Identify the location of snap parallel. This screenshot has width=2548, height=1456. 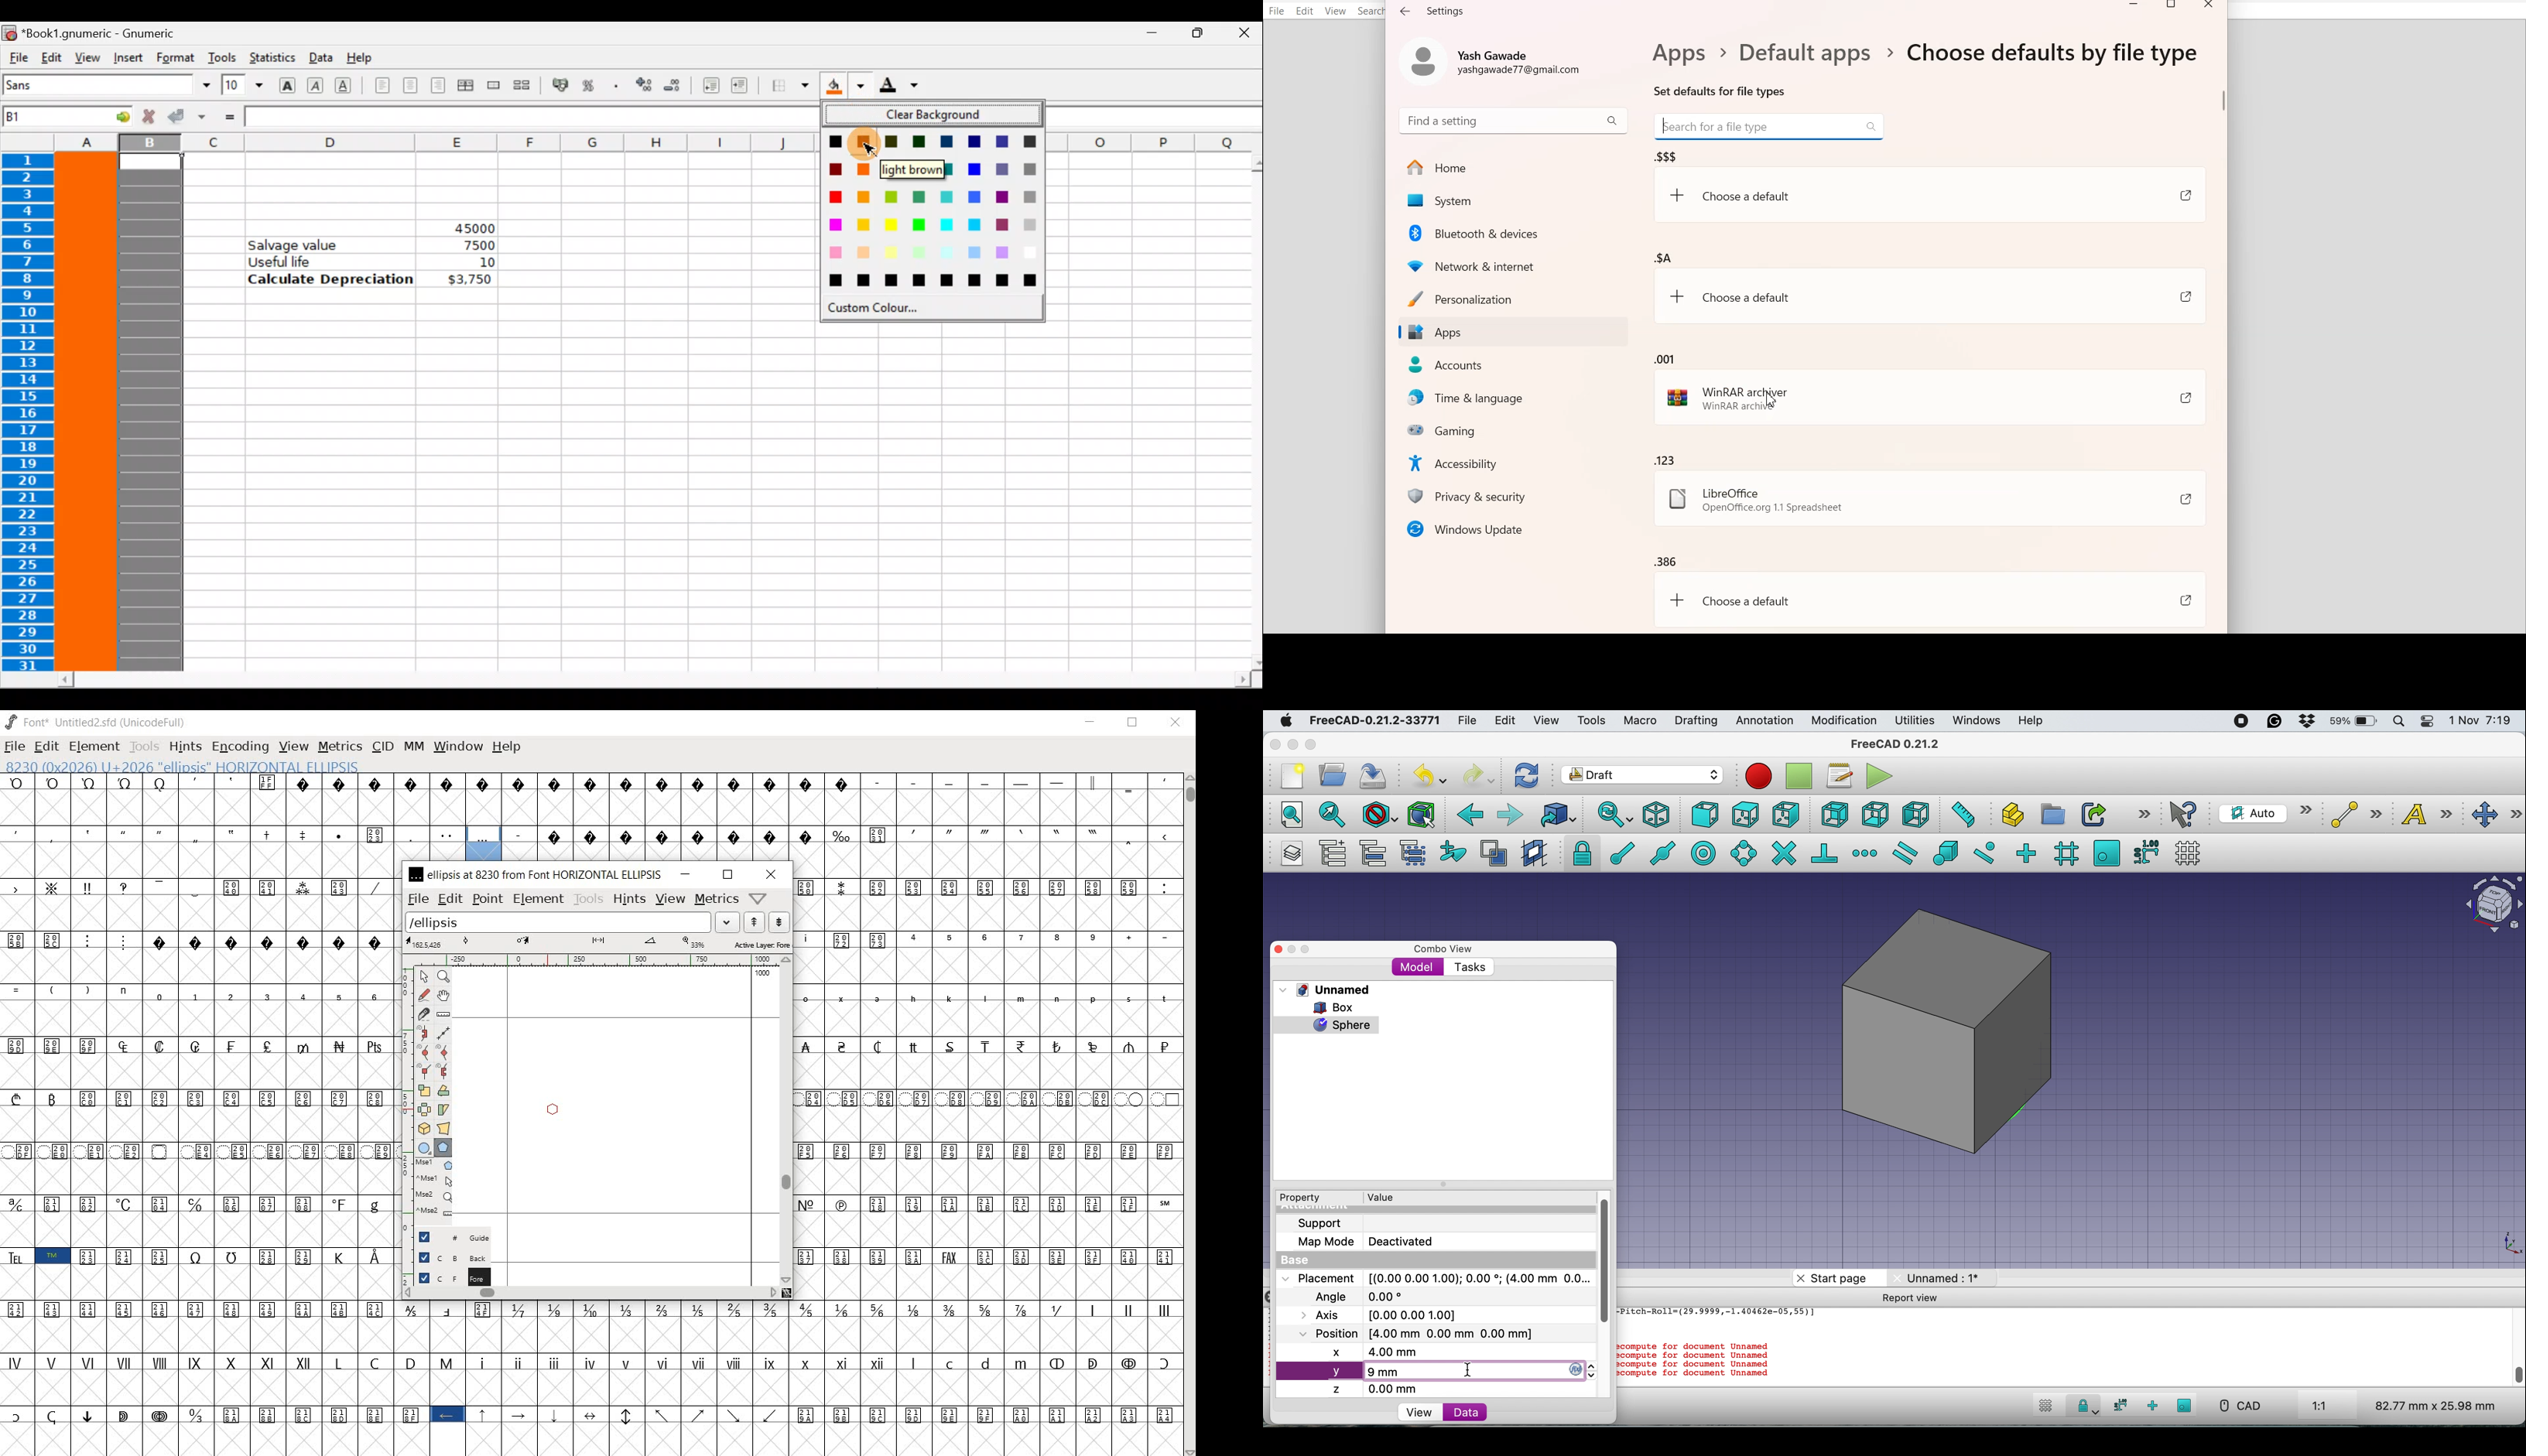
(1903, 854).